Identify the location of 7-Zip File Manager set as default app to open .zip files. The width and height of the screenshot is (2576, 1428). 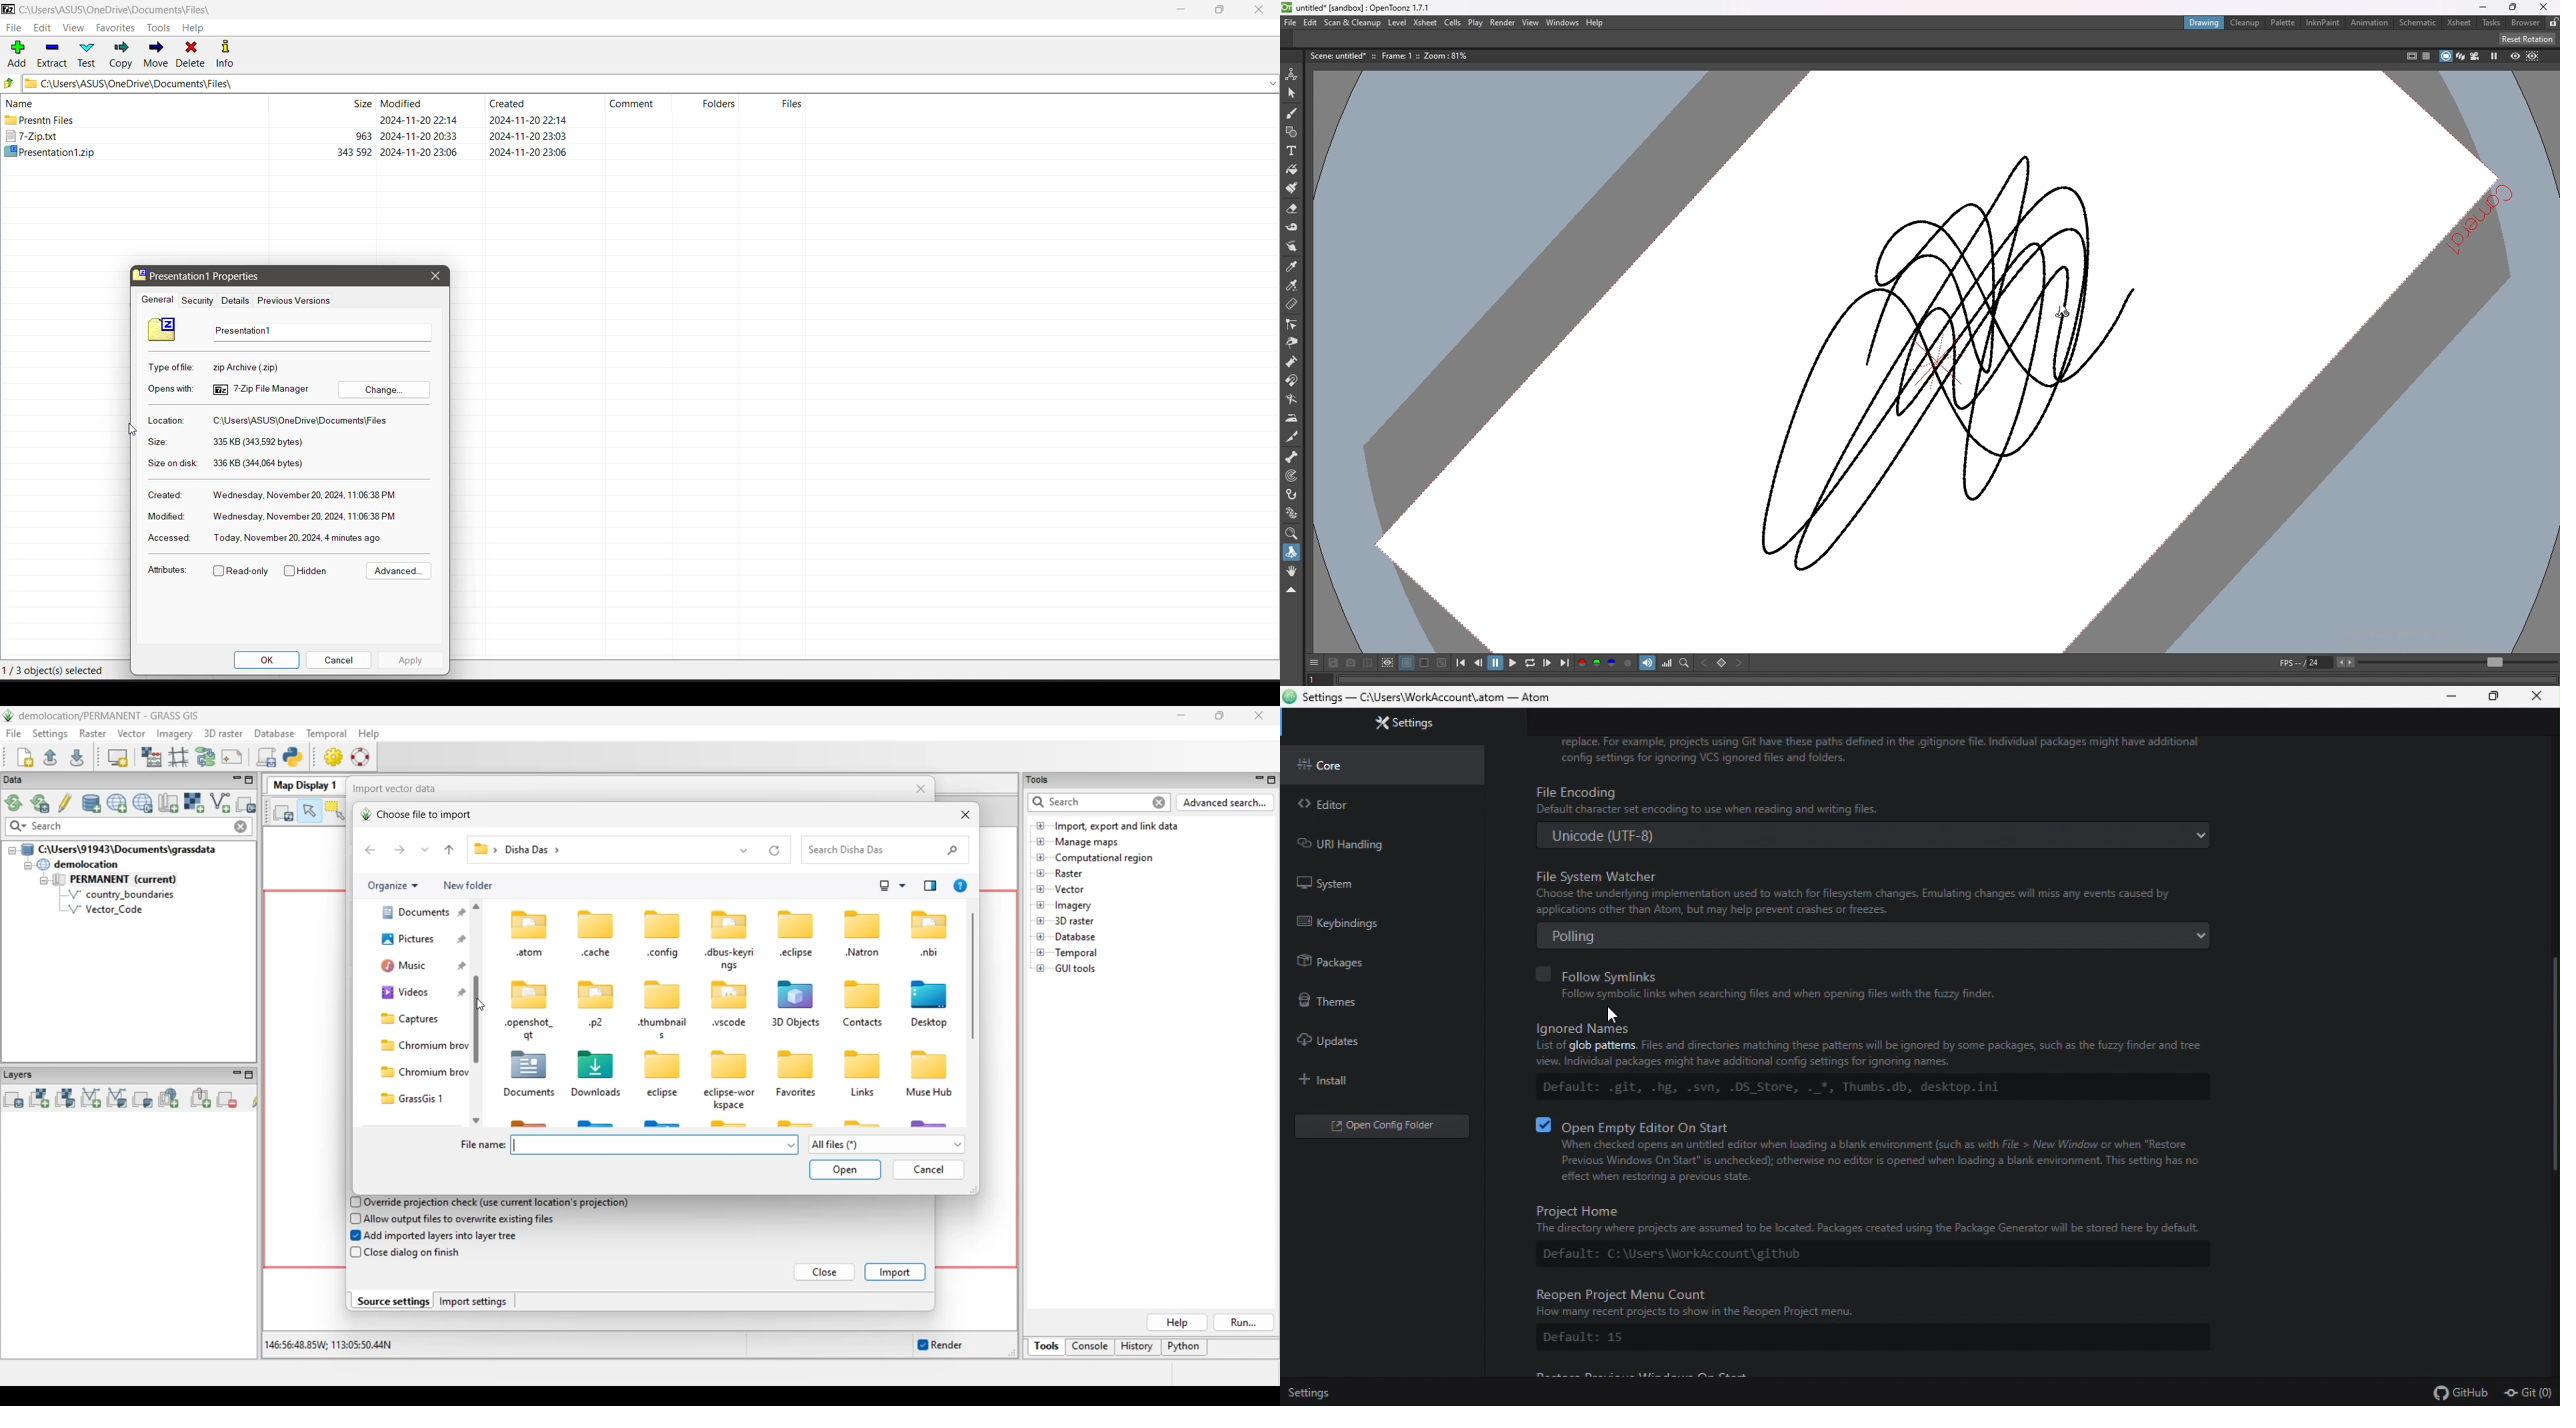
(262, 389).